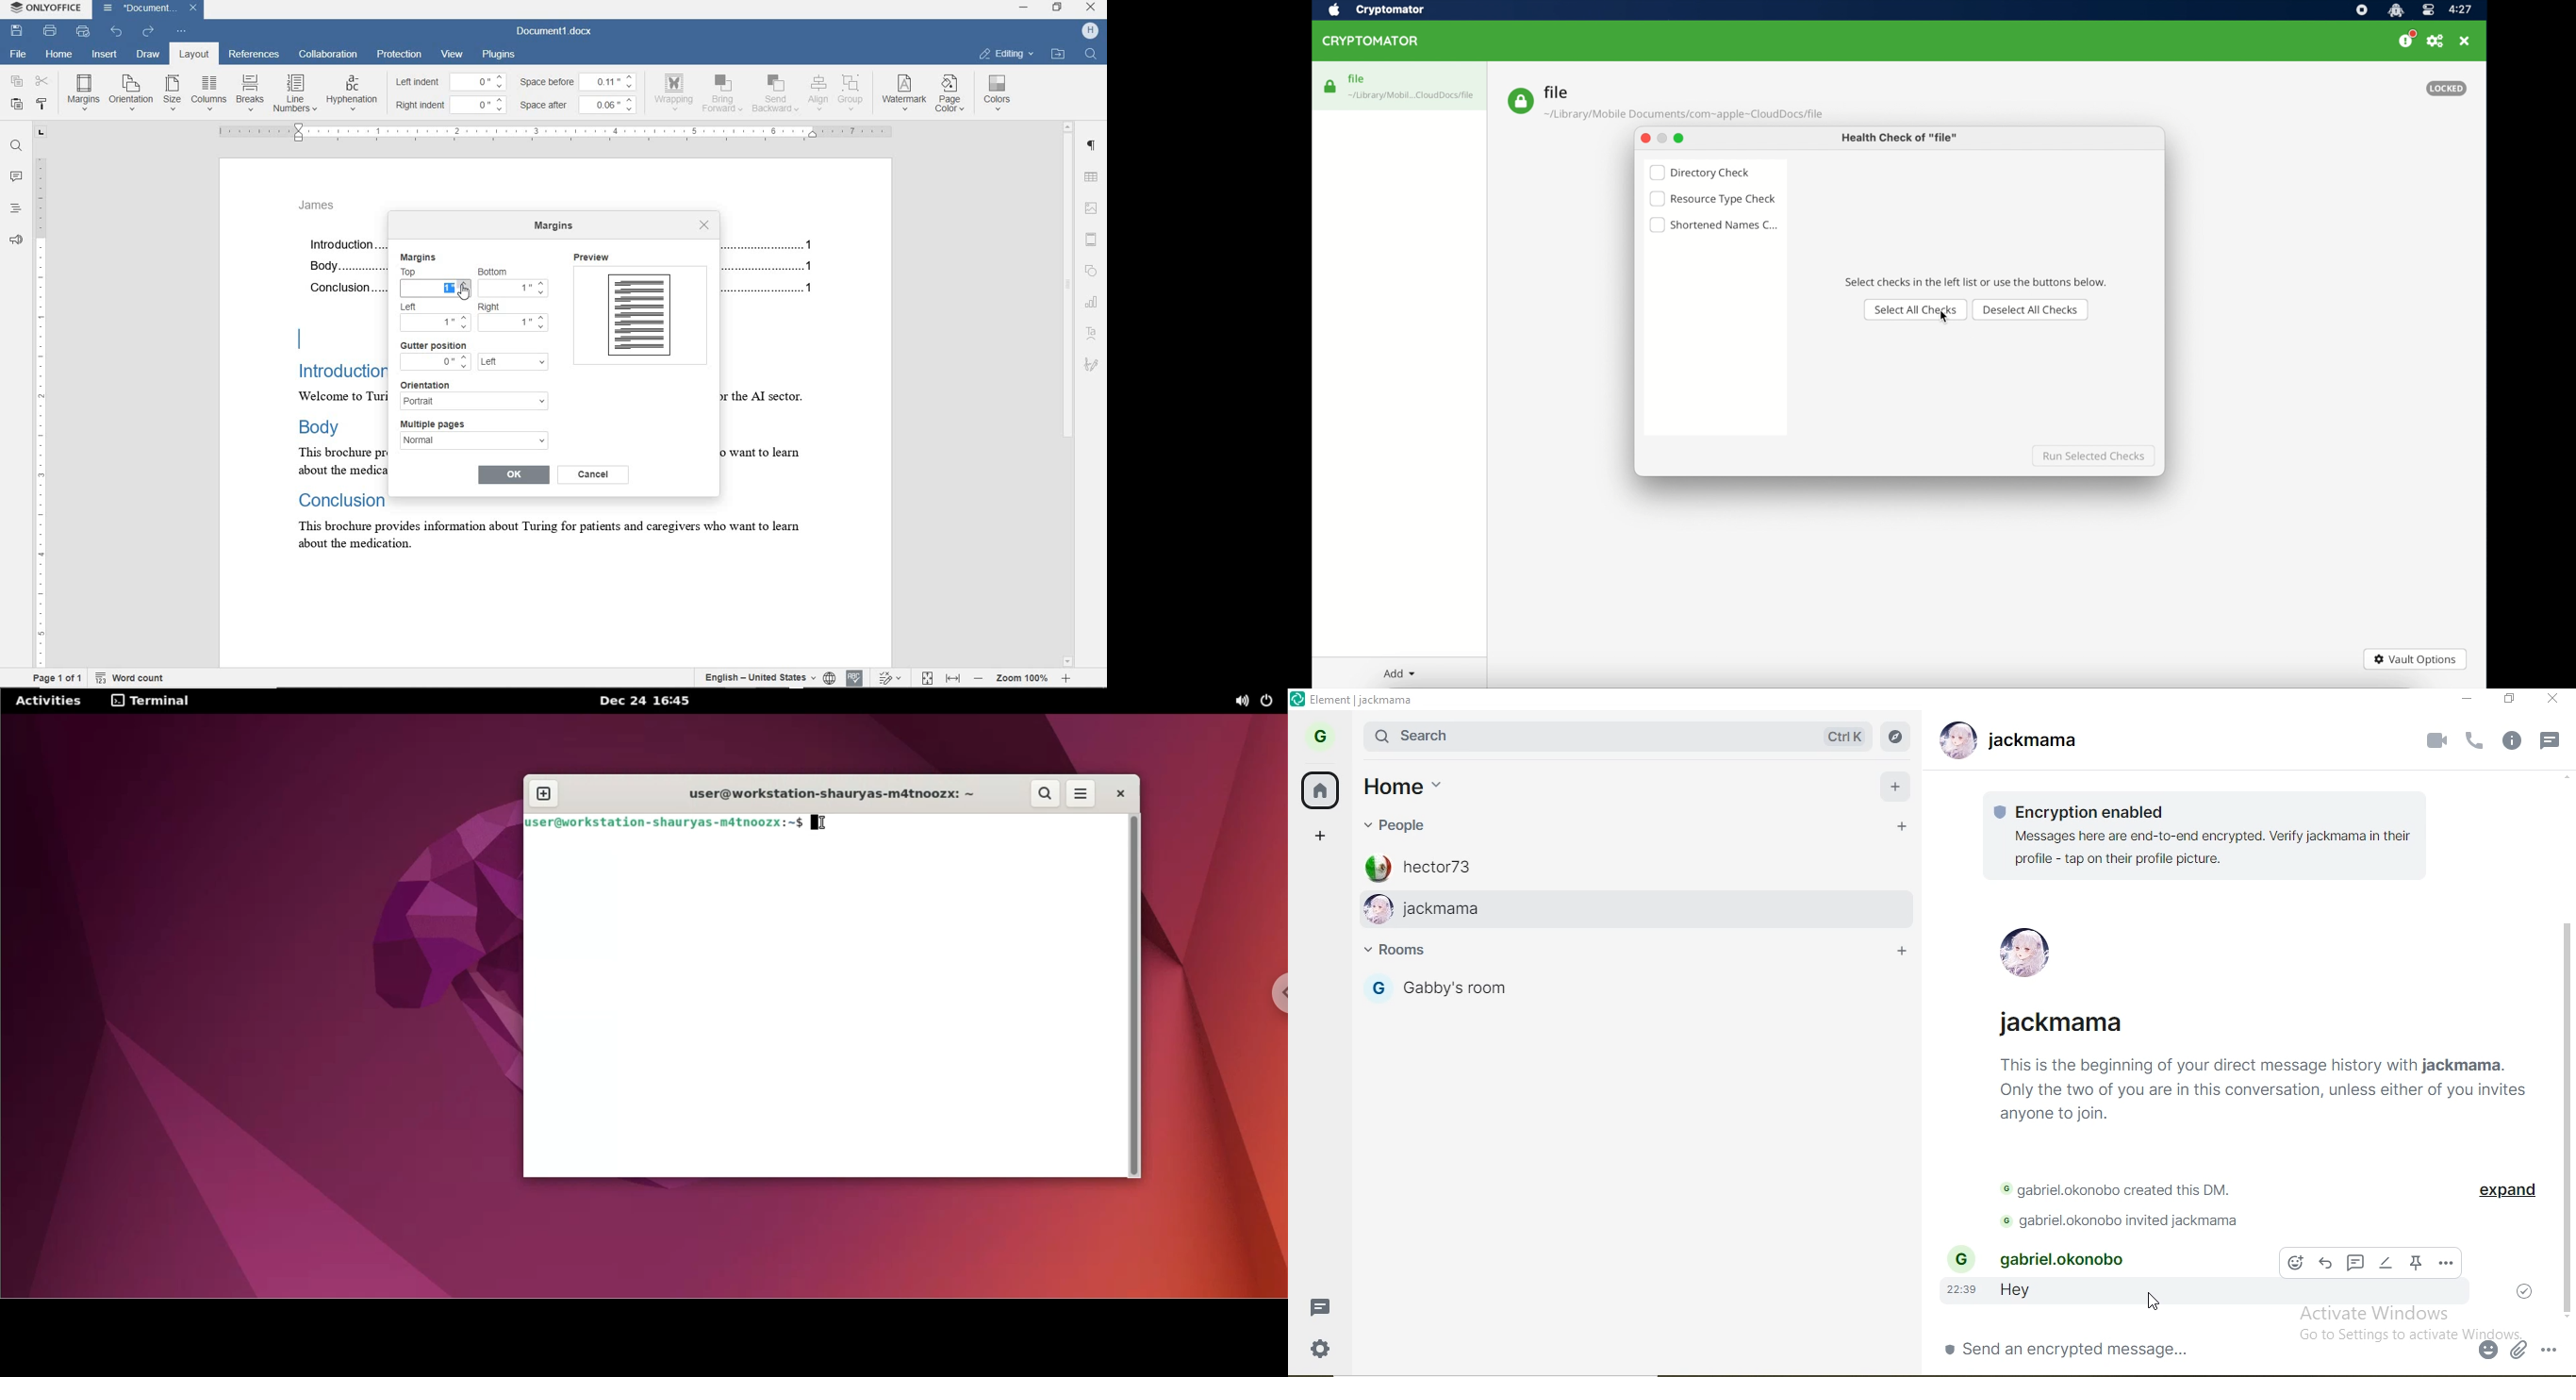 Image resolution: width=2576 pixels, height=1400 pixels. I want to click on paragraph settings, so click(1094, 148).